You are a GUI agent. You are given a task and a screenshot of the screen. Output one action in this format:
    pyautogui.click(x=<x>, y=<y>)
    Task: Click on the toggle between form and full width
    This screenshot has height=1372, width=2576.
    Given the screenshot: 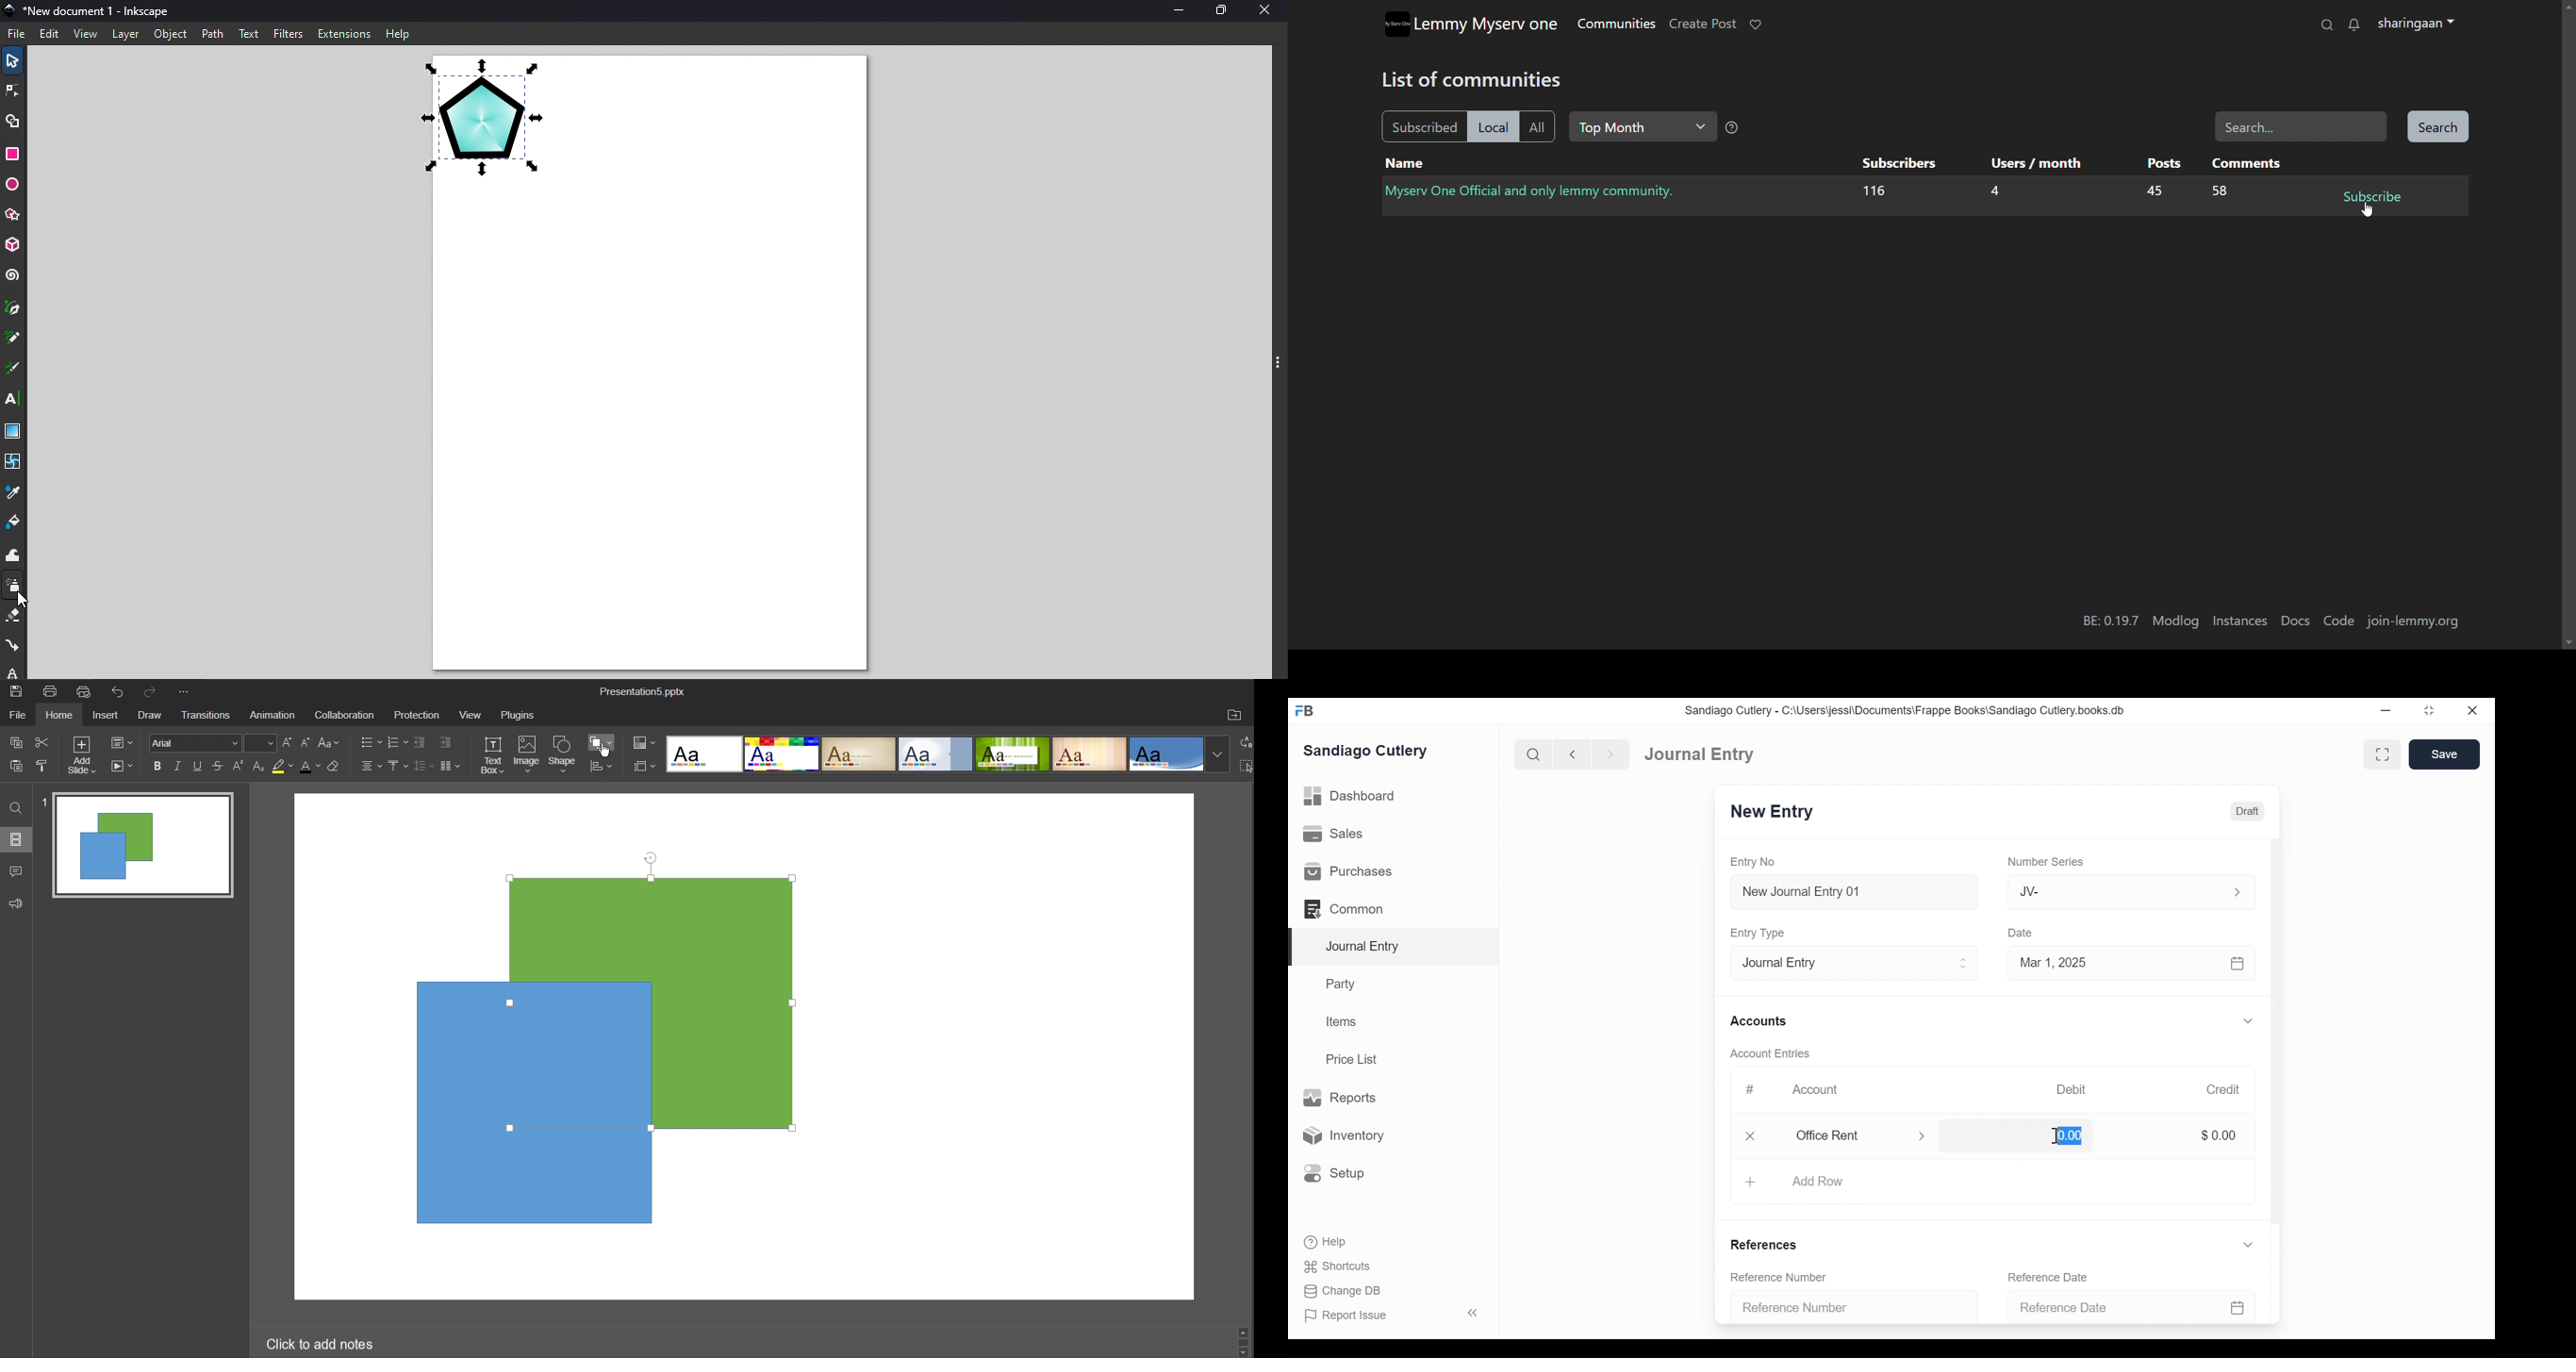 What is the action you would take?
    pyautogui.click(x=2385, y=755)
    